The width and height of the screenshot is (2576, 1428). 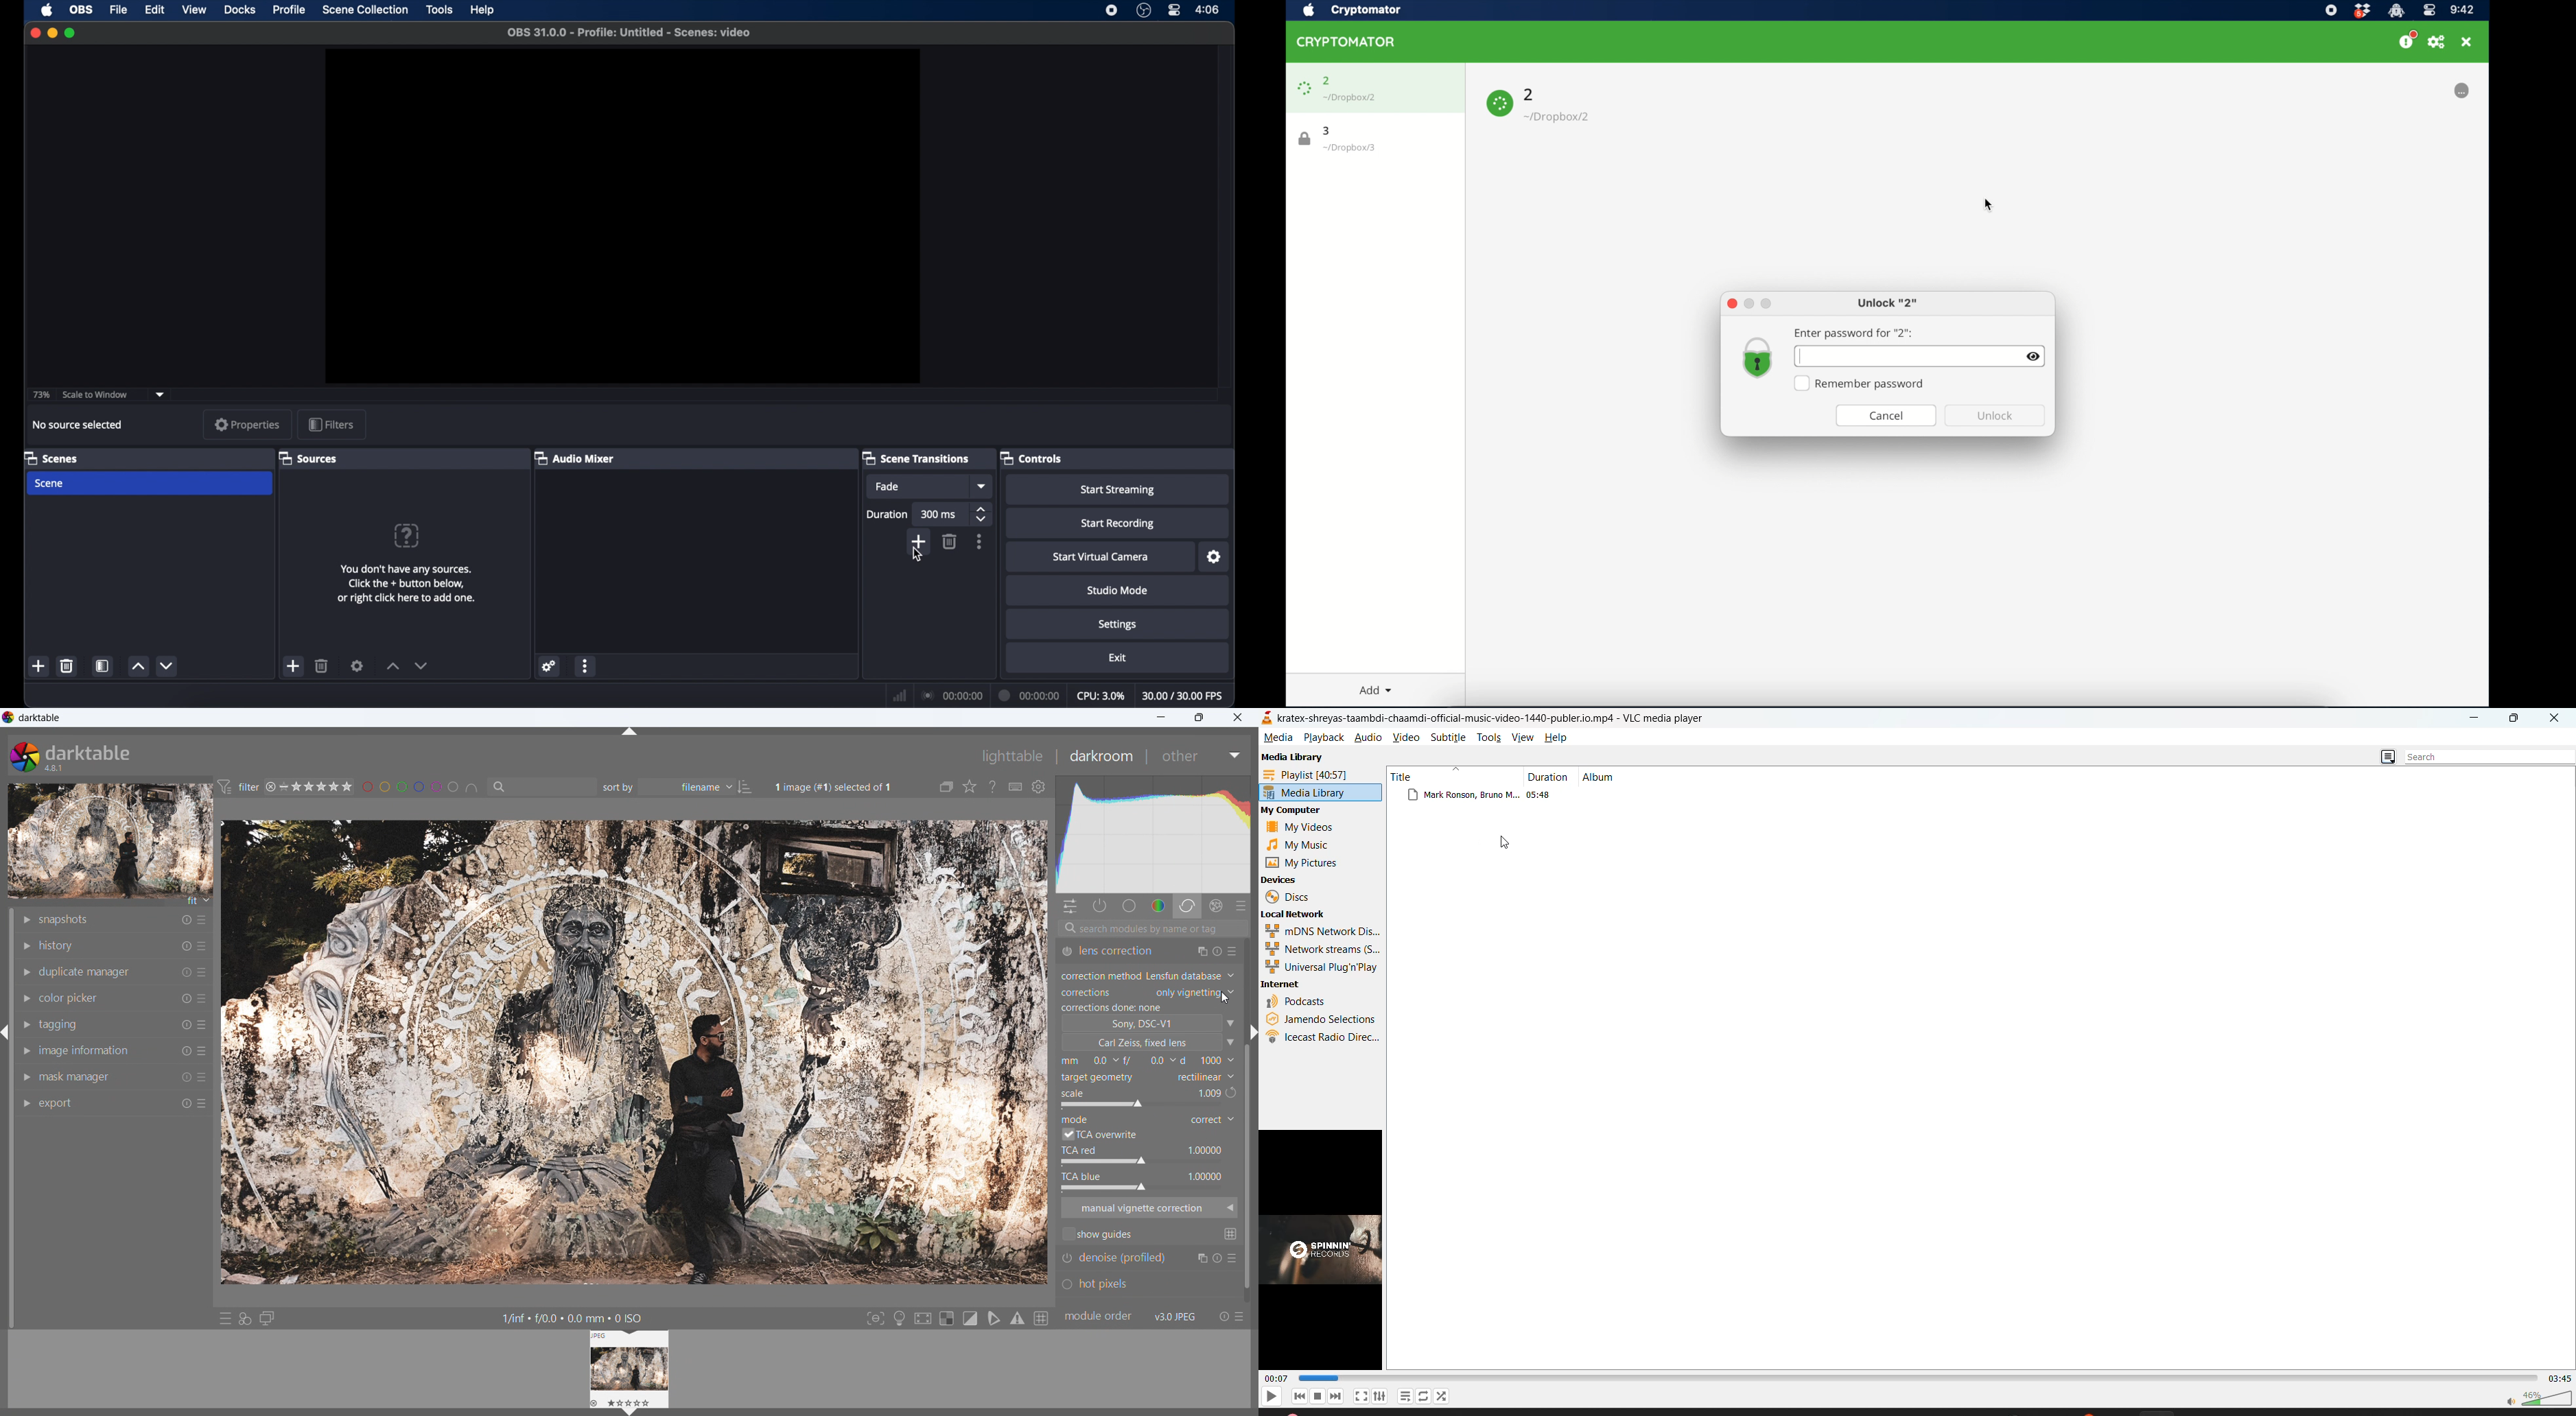 I want to click on file, so click(x=119, y=10).